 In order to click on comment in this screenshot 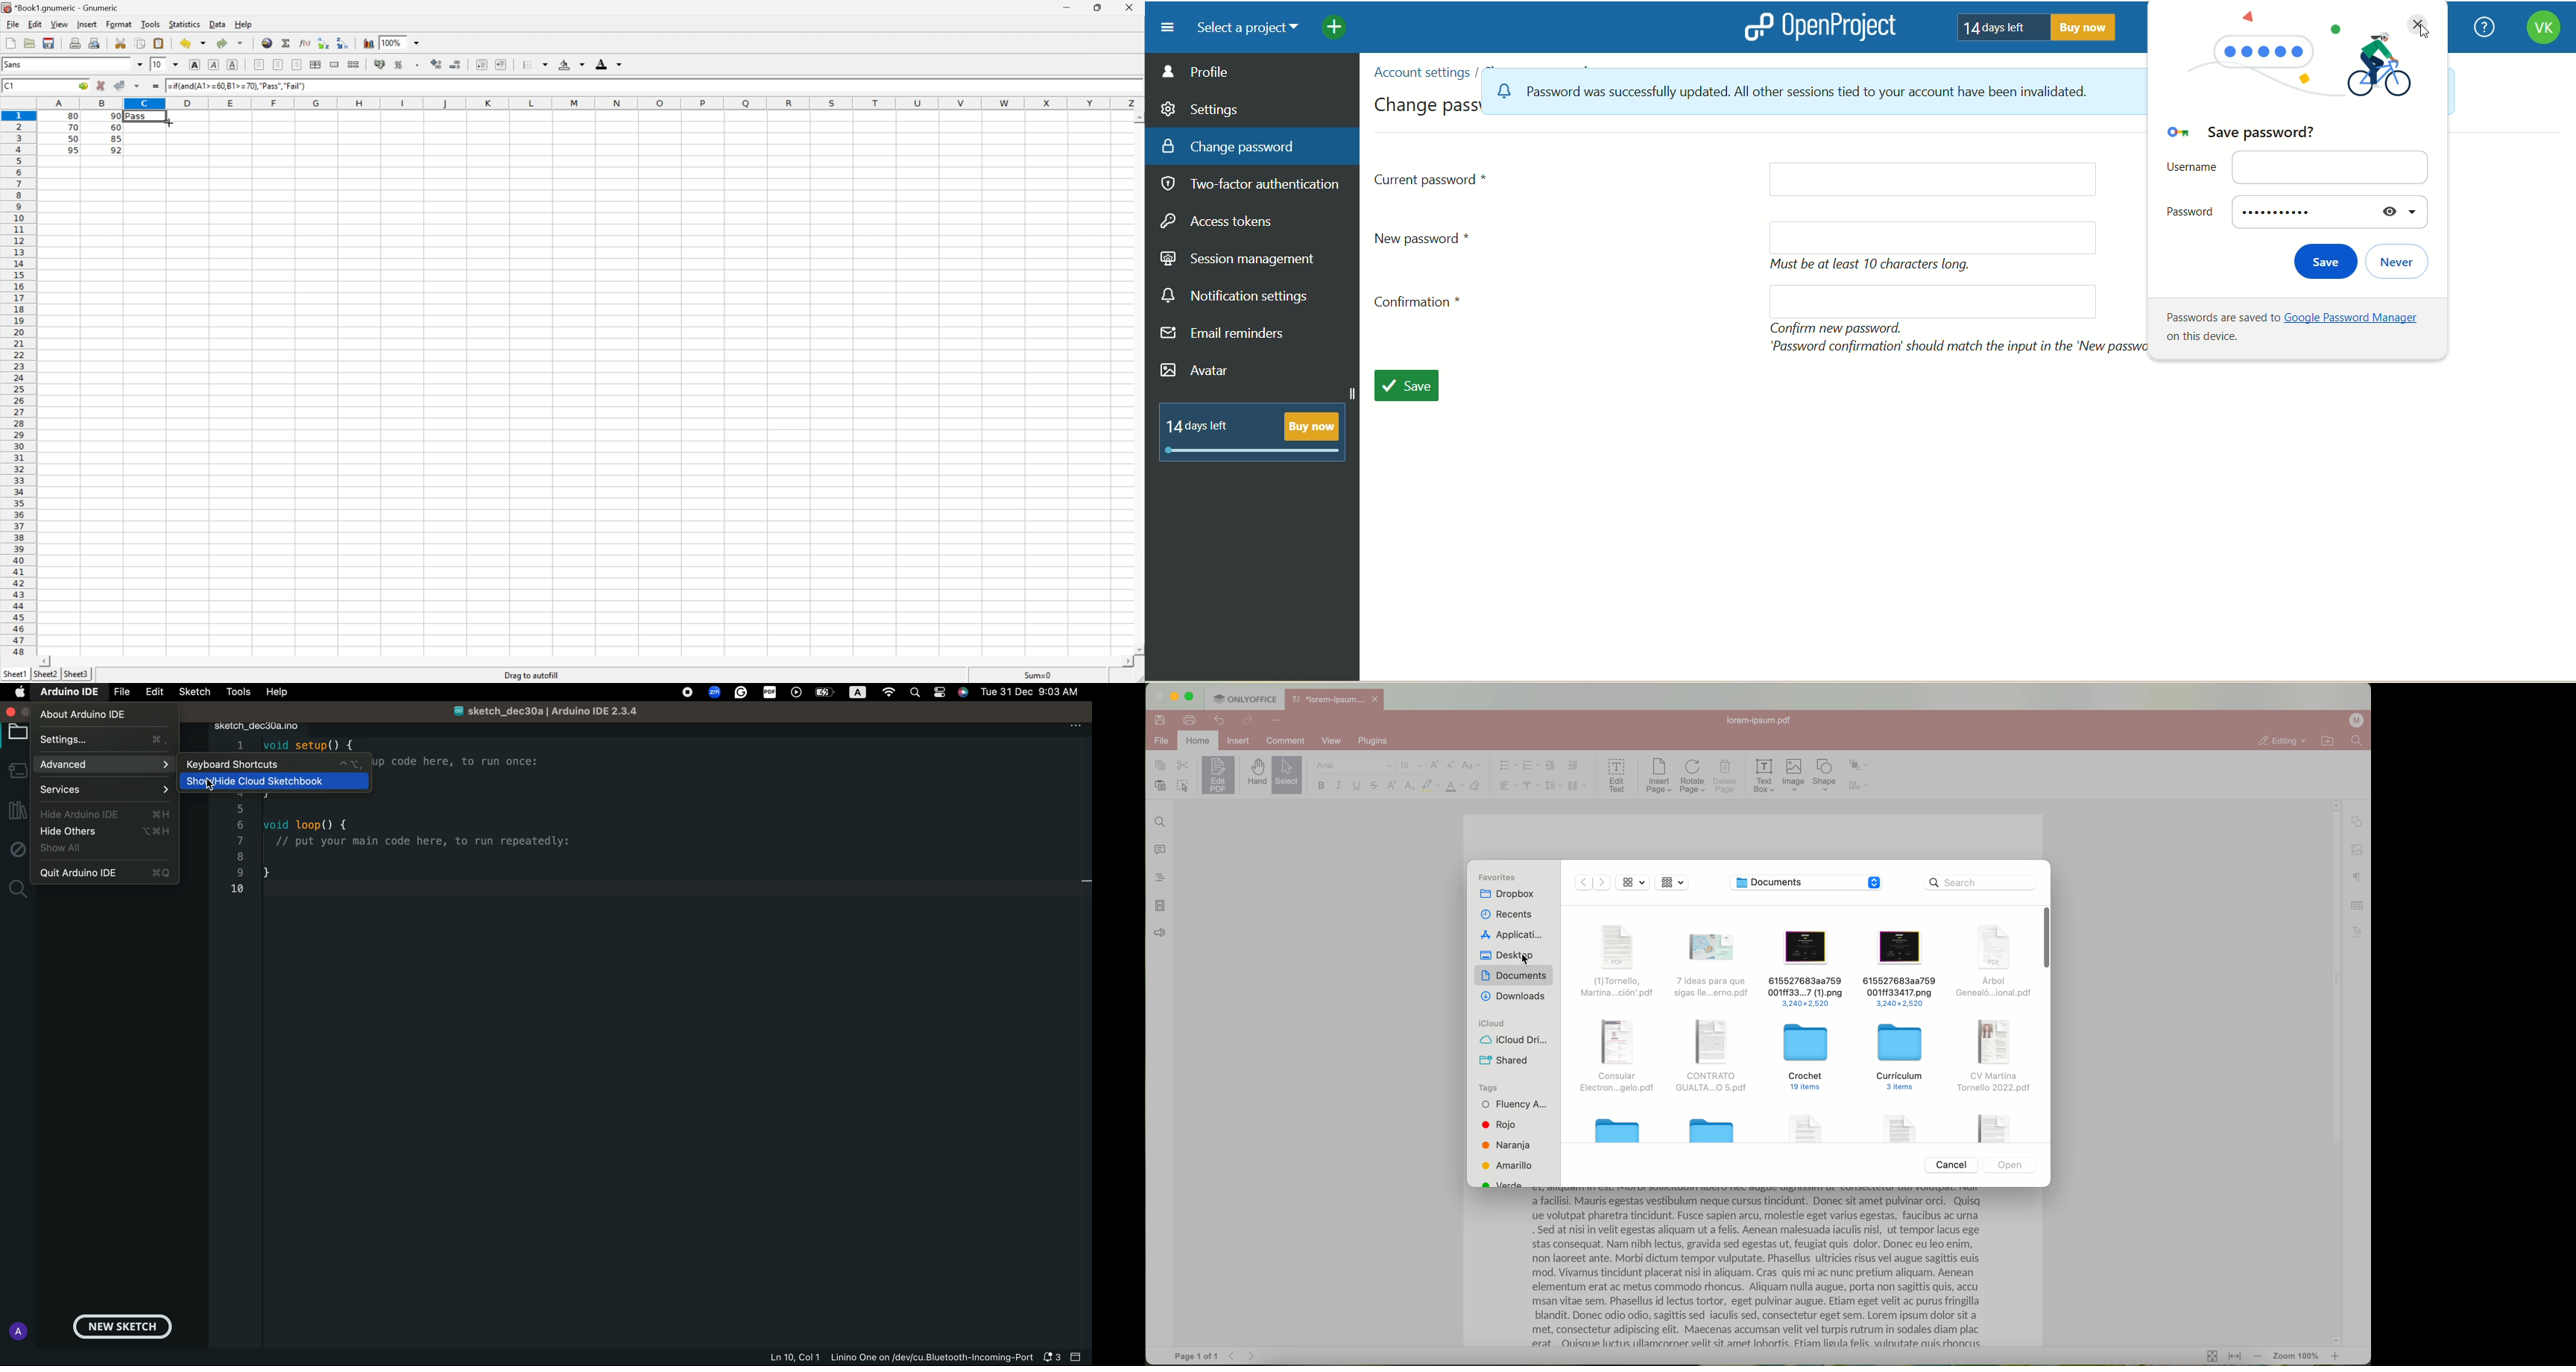, I will do `click(1292, 741)`.